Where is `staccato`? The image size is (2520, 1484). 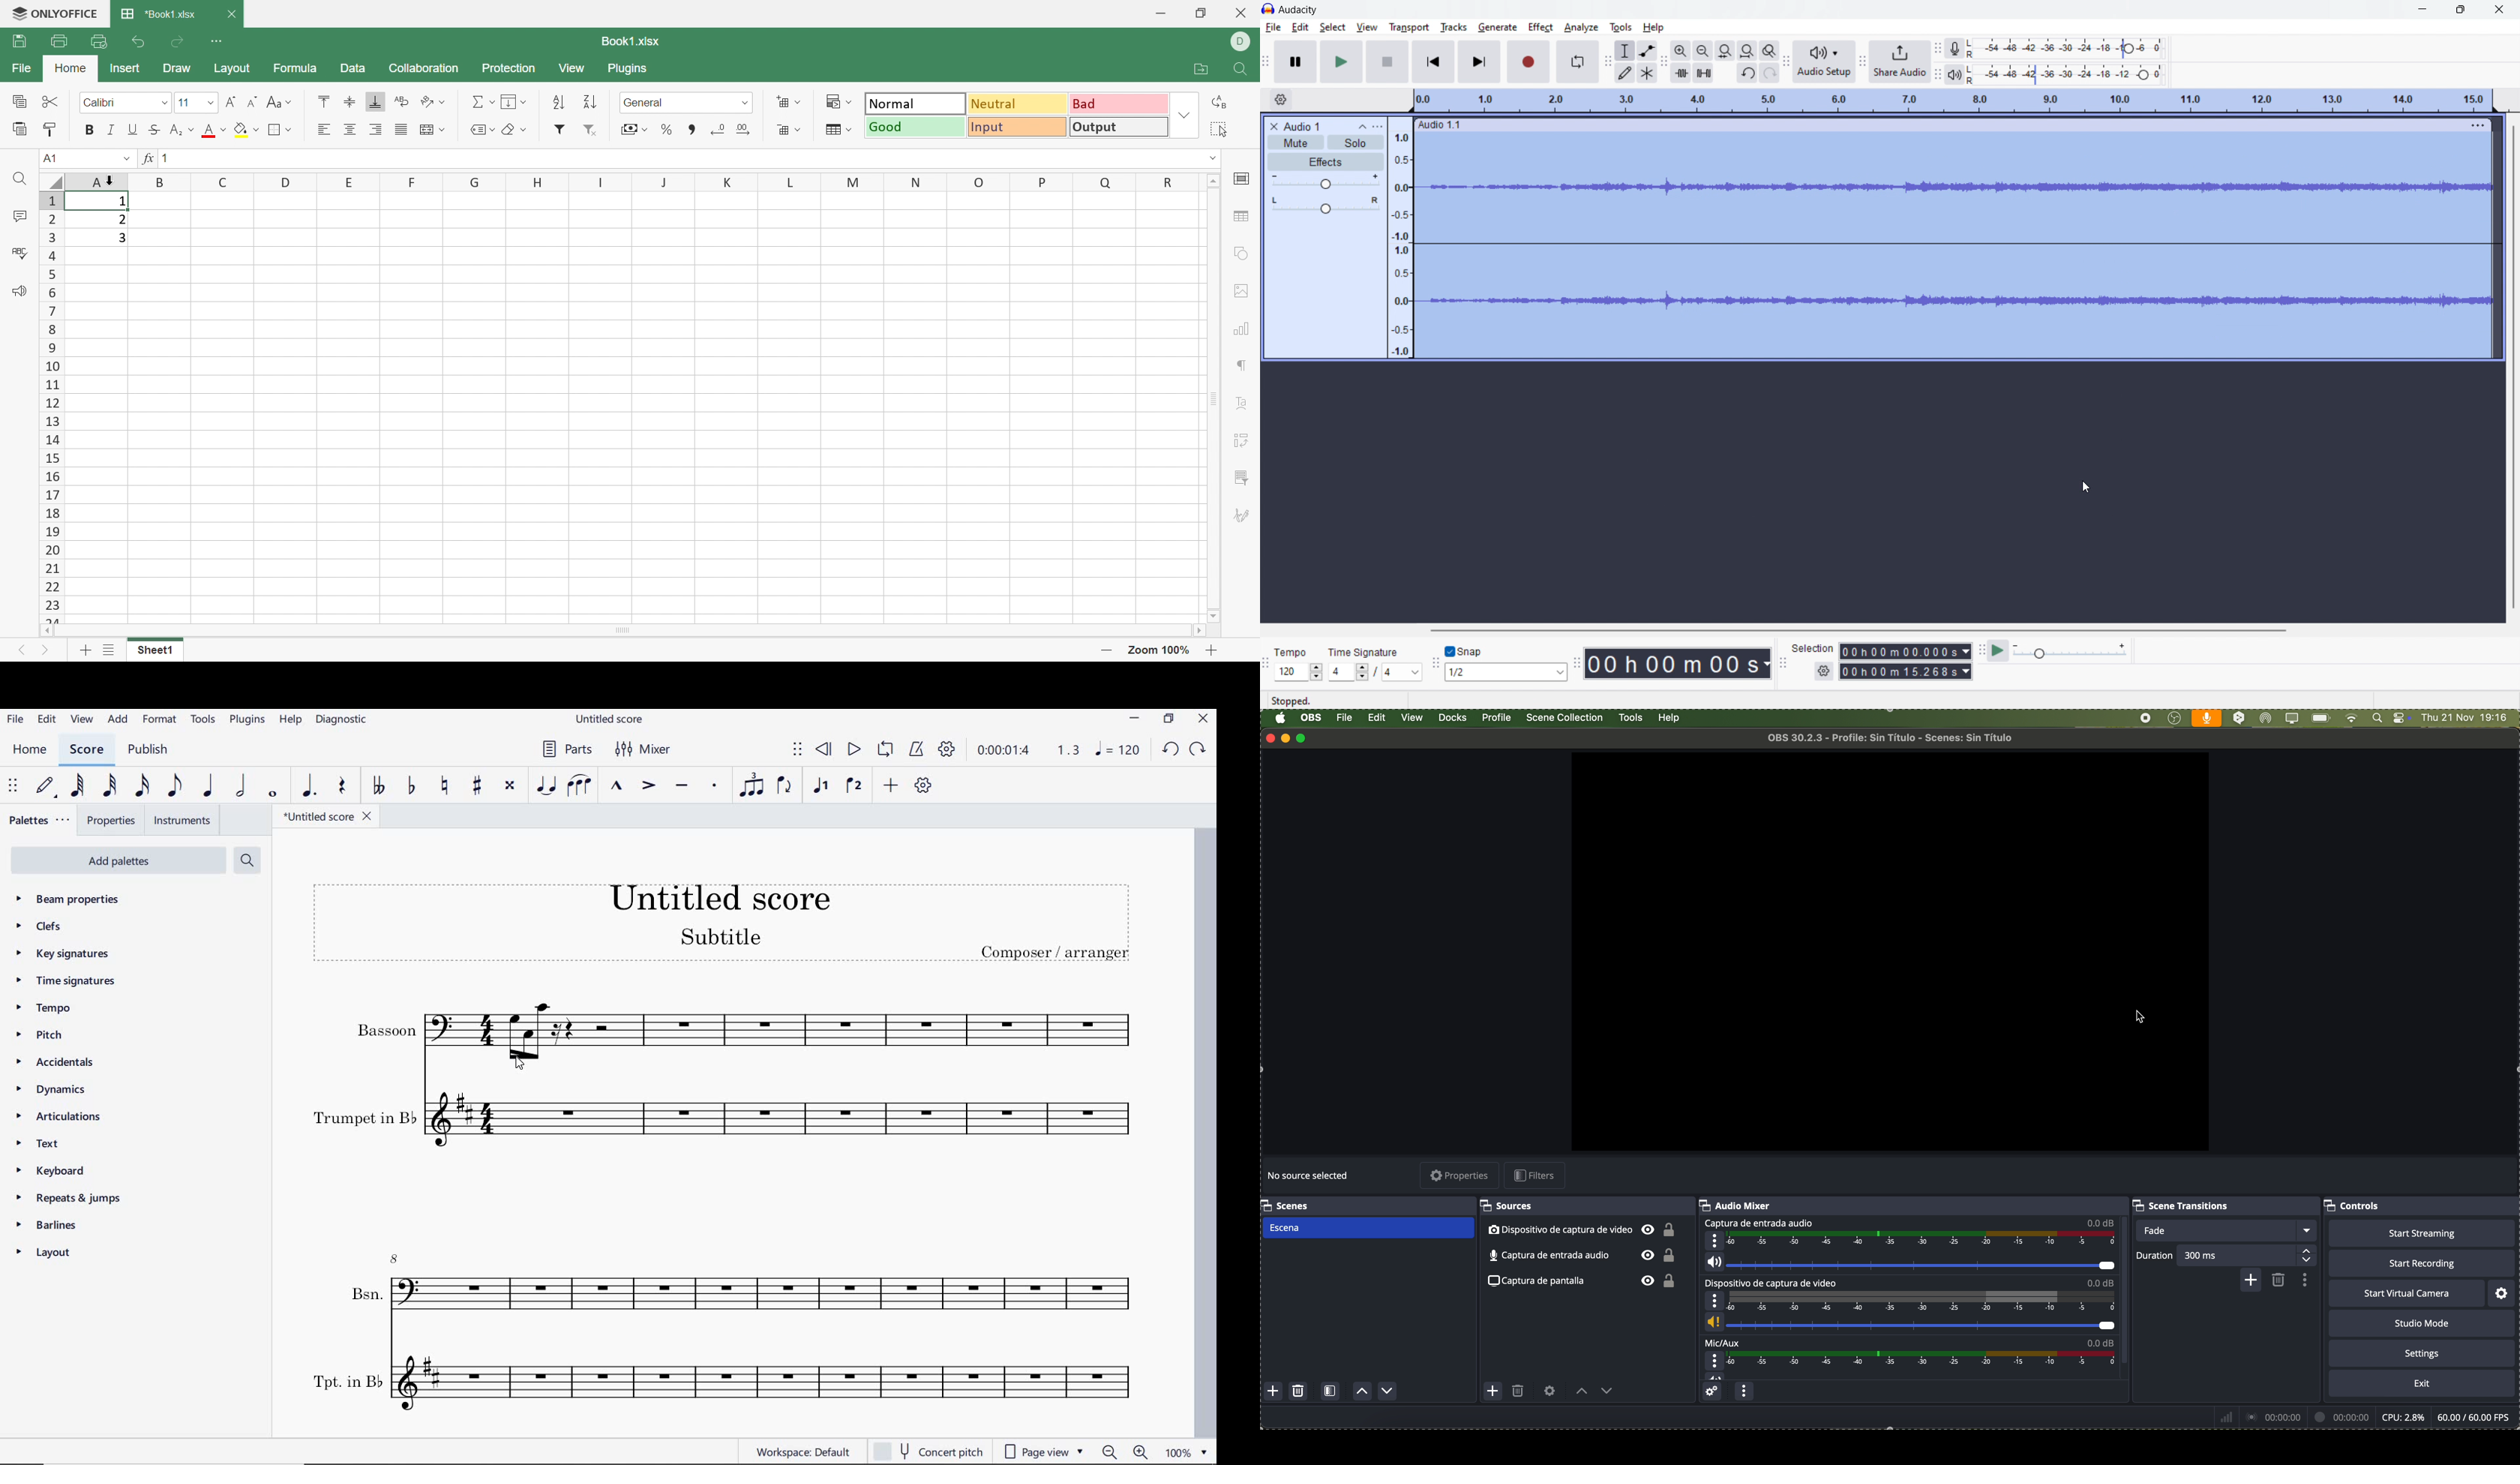 staccato is located at coordinates (715, 786).